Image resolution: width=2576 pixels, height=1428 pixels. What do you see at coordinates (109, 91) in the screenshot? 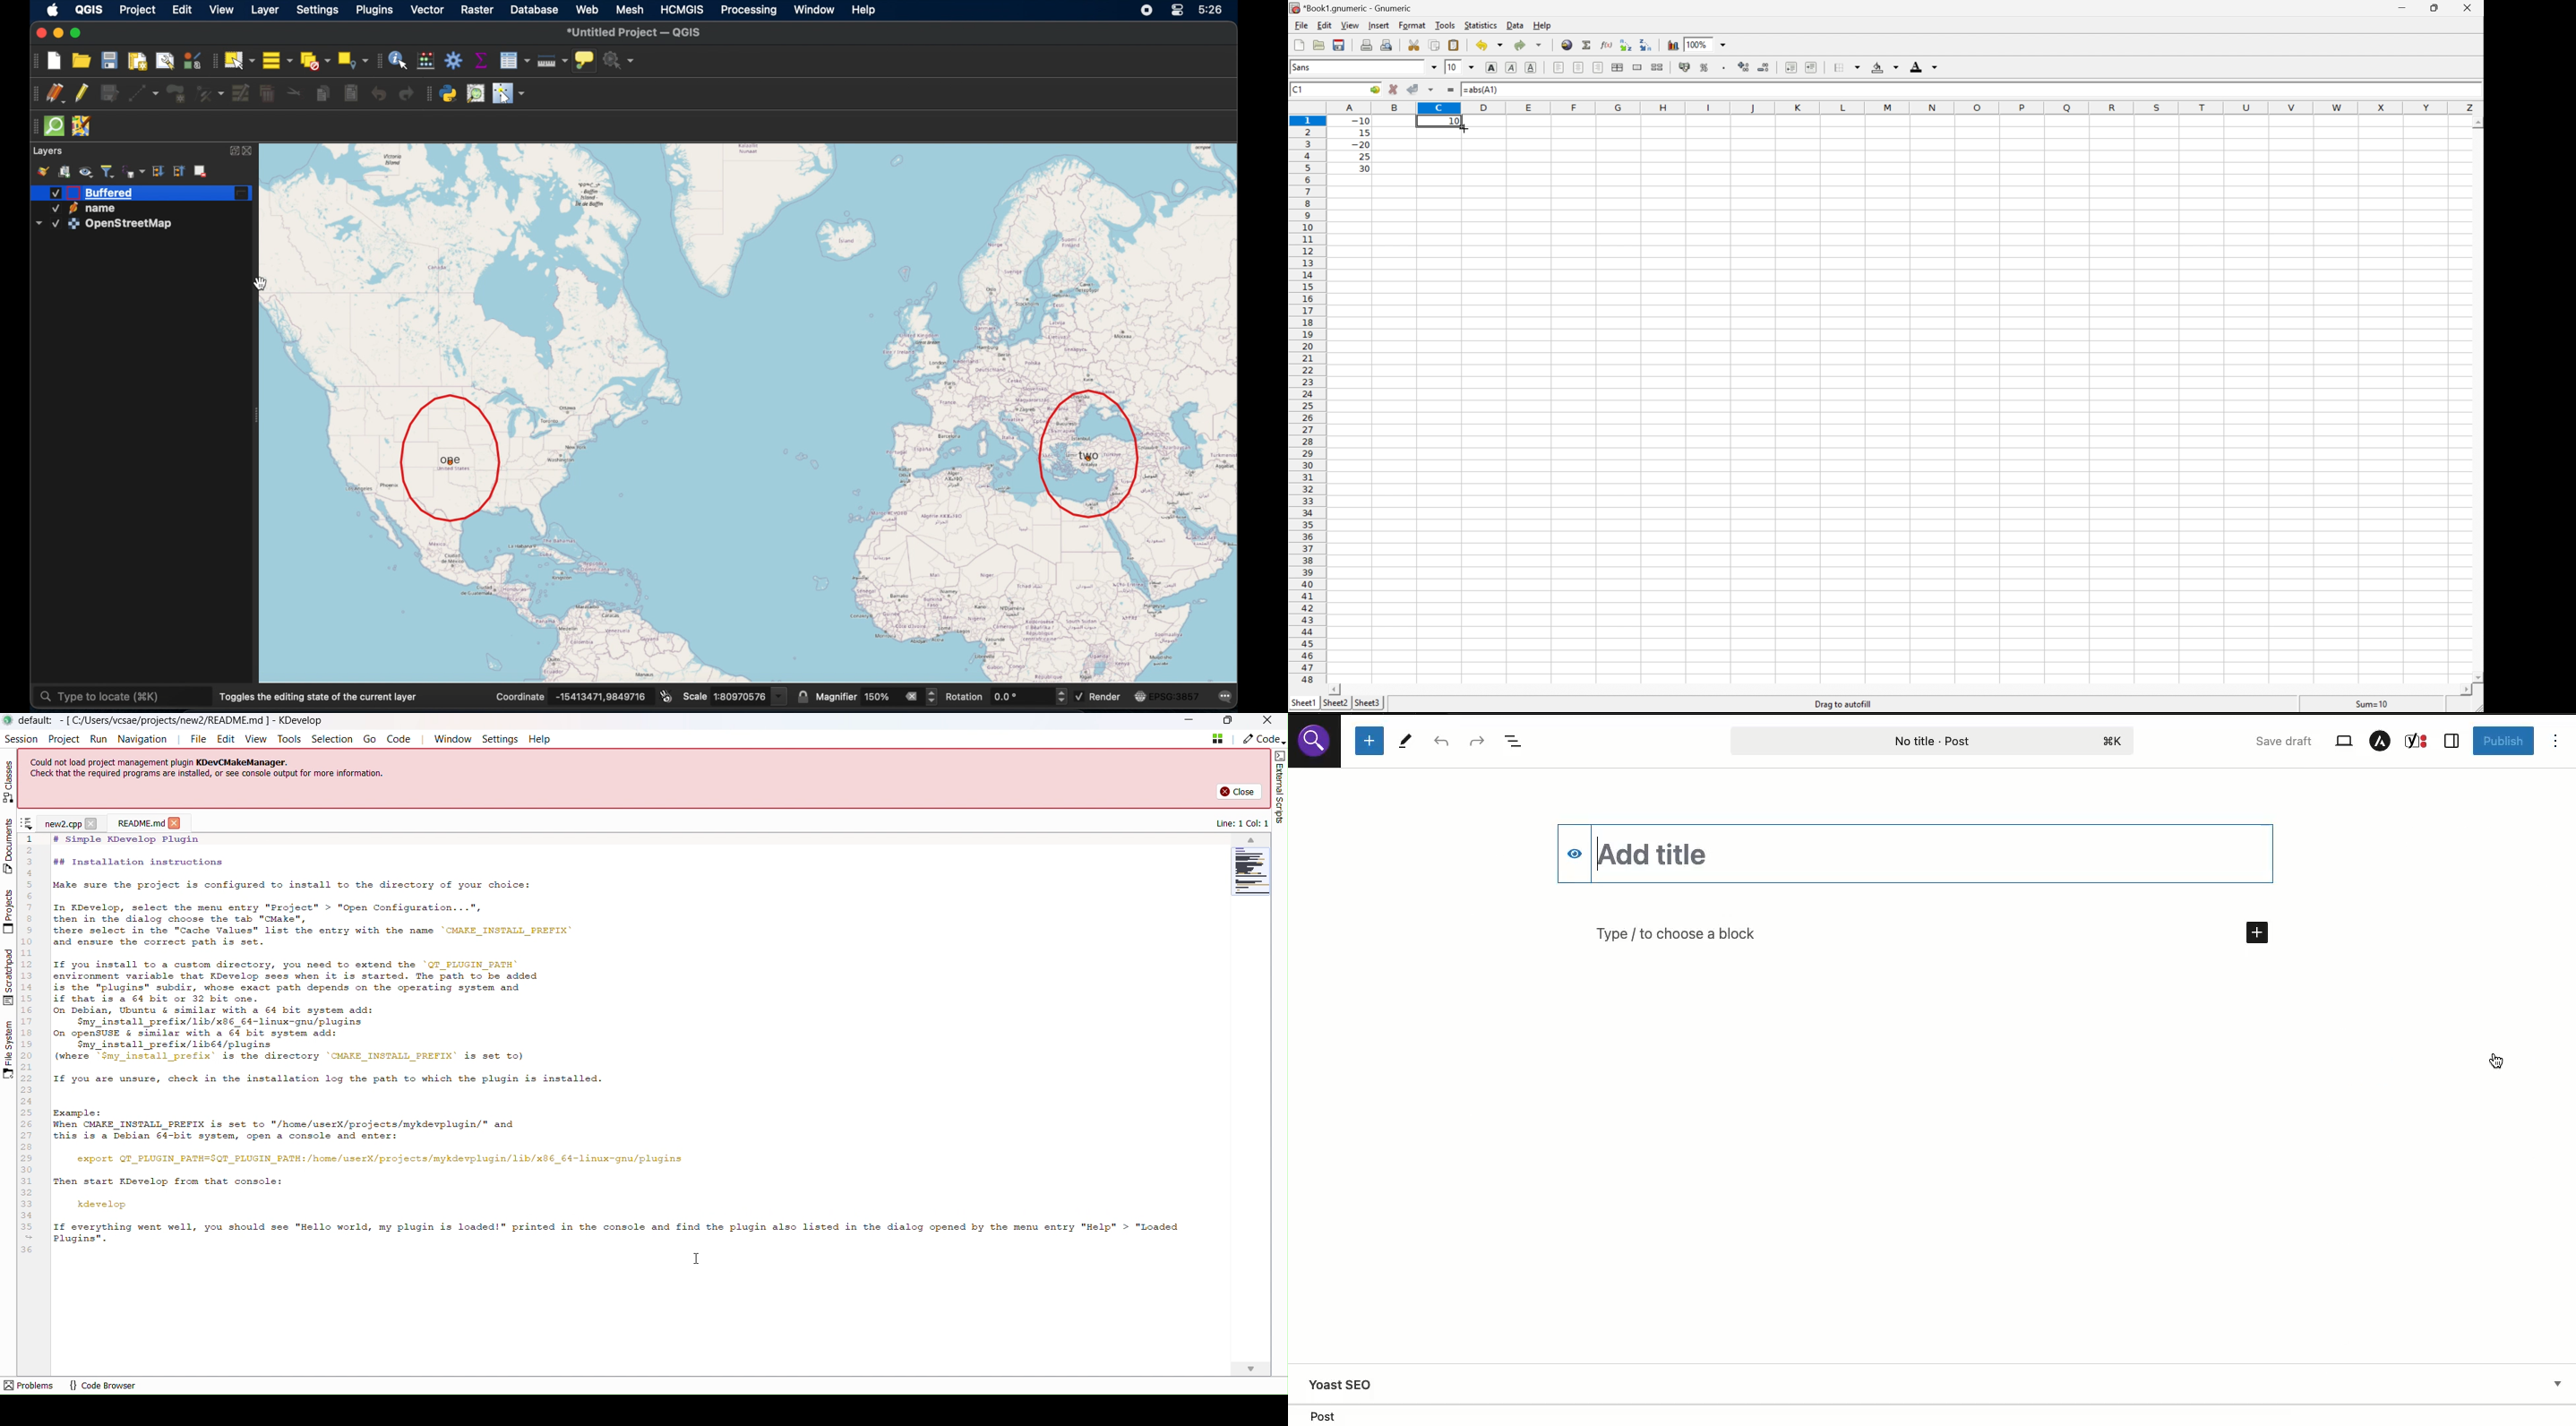
I see `save layer edits` at bounding box center [109, 91].